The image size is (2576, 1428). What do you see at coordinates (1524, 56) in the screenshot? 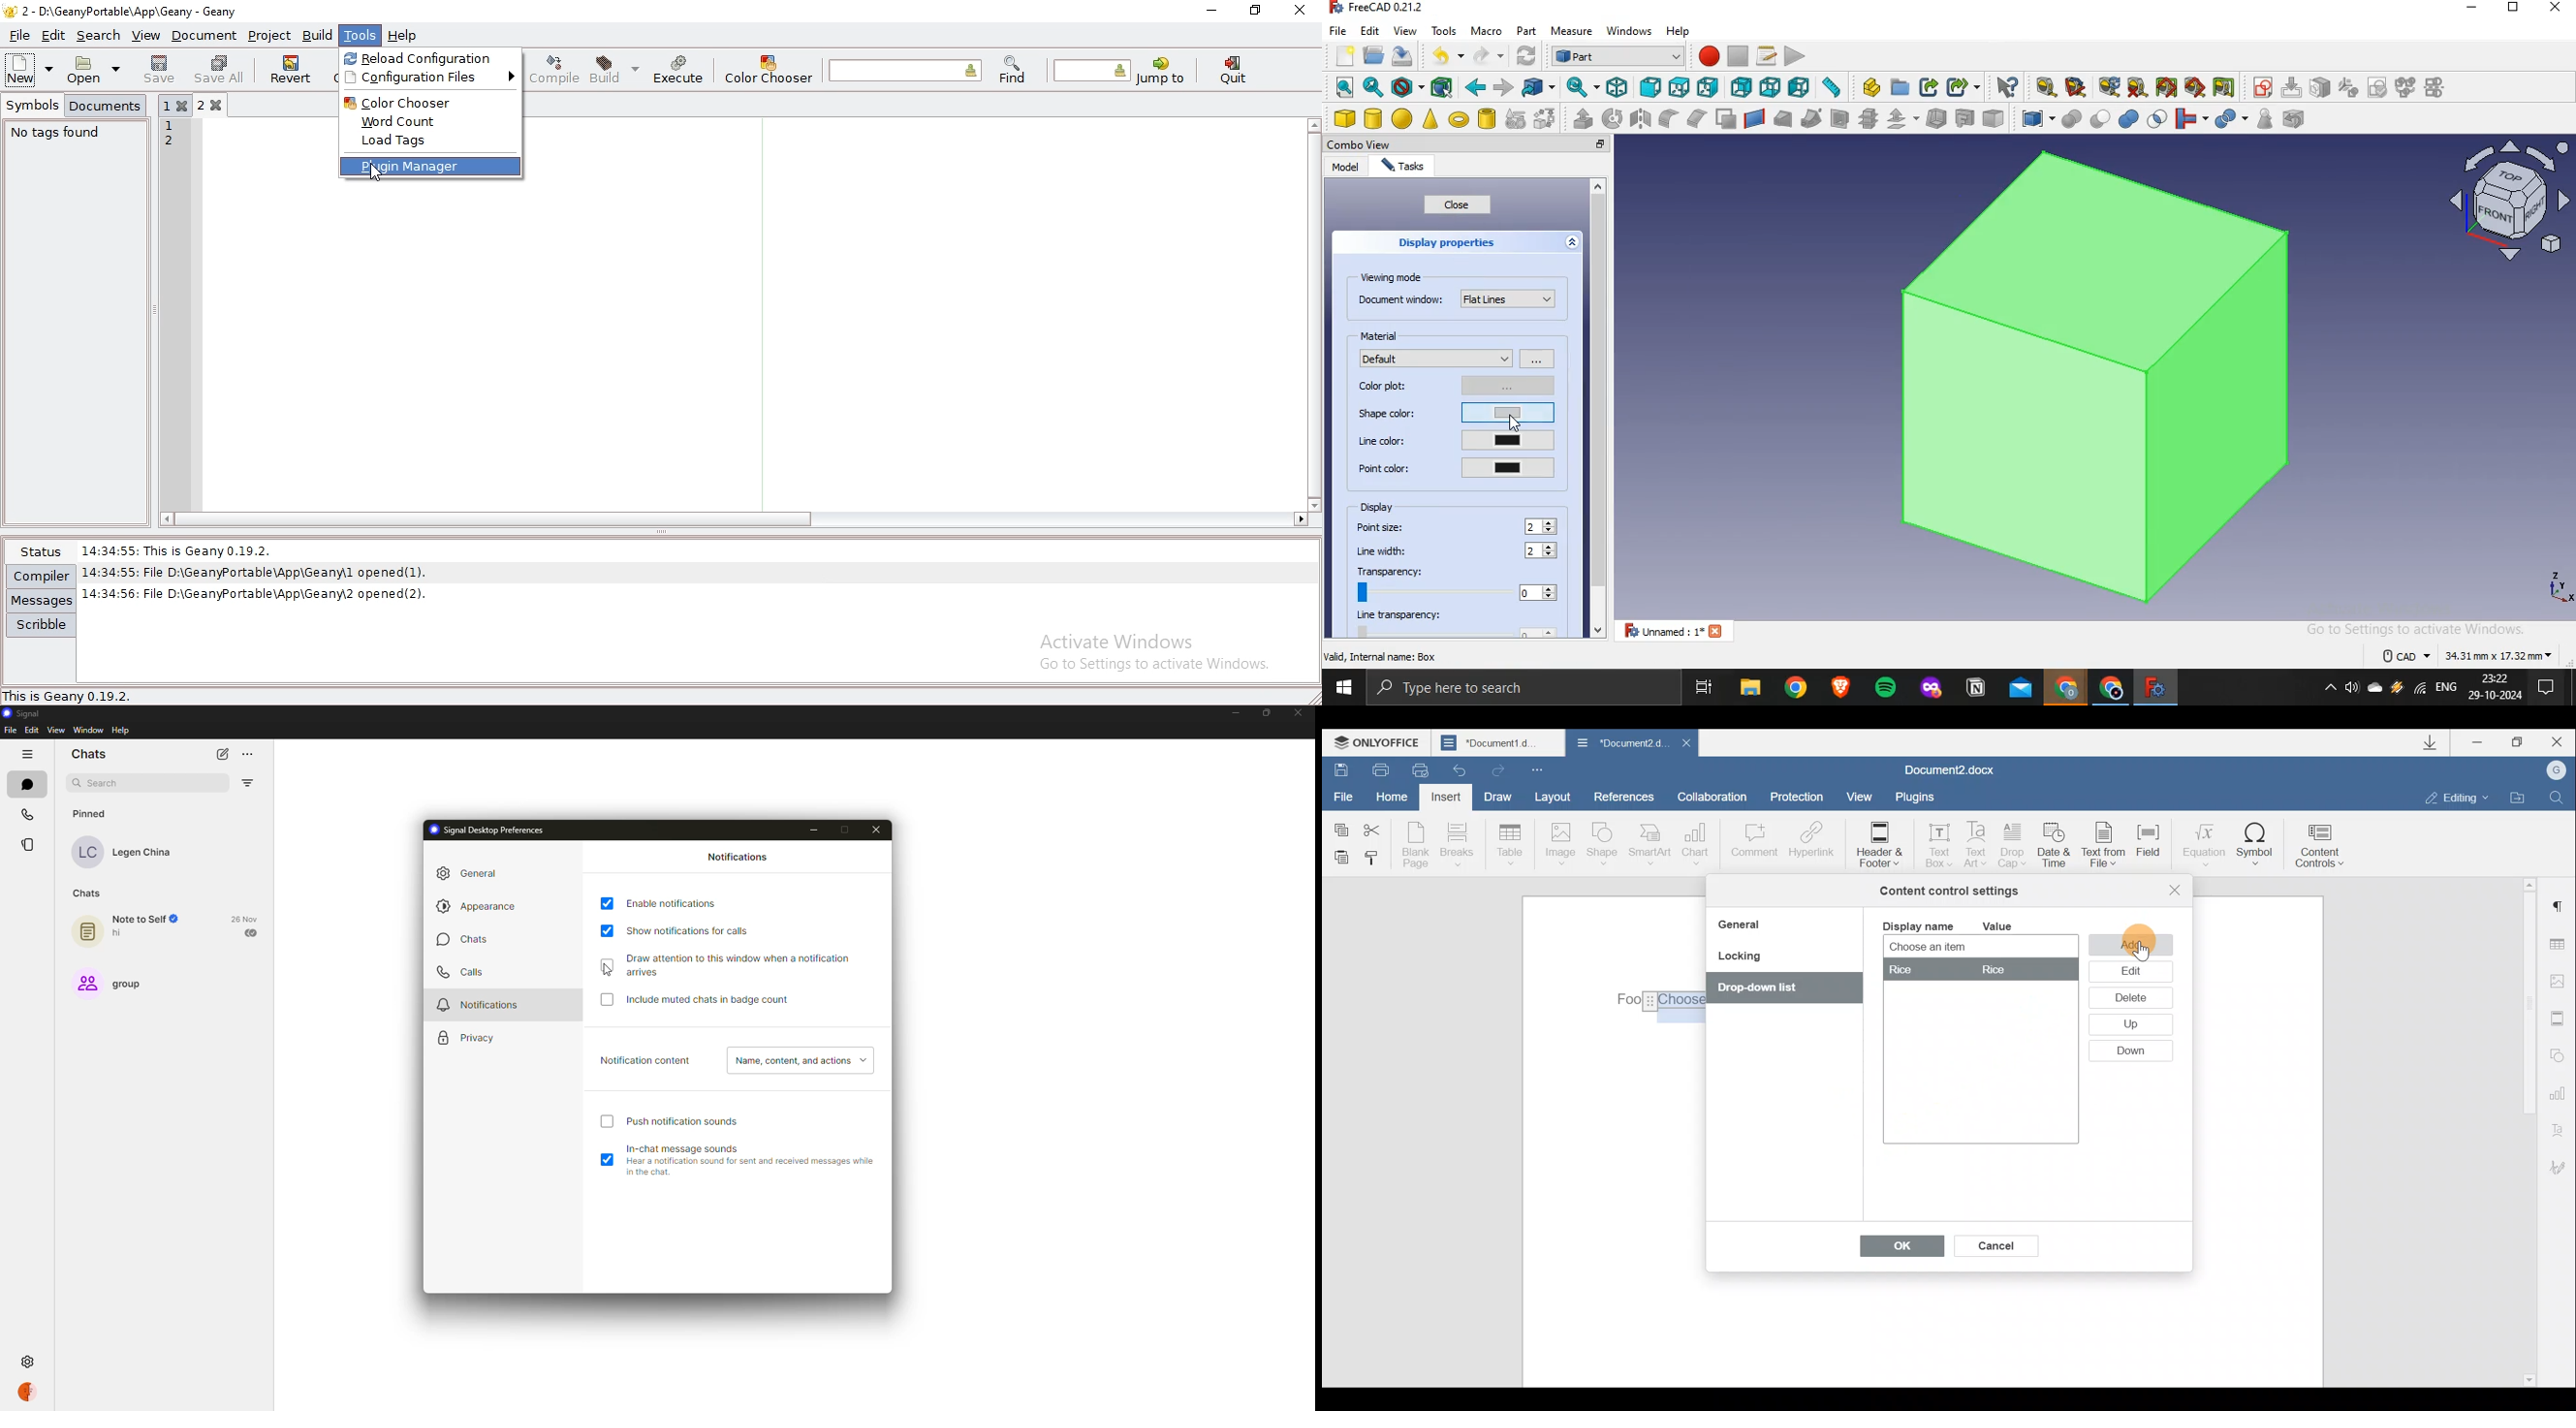
I see `refresh` at bounding box center [1524, 56].